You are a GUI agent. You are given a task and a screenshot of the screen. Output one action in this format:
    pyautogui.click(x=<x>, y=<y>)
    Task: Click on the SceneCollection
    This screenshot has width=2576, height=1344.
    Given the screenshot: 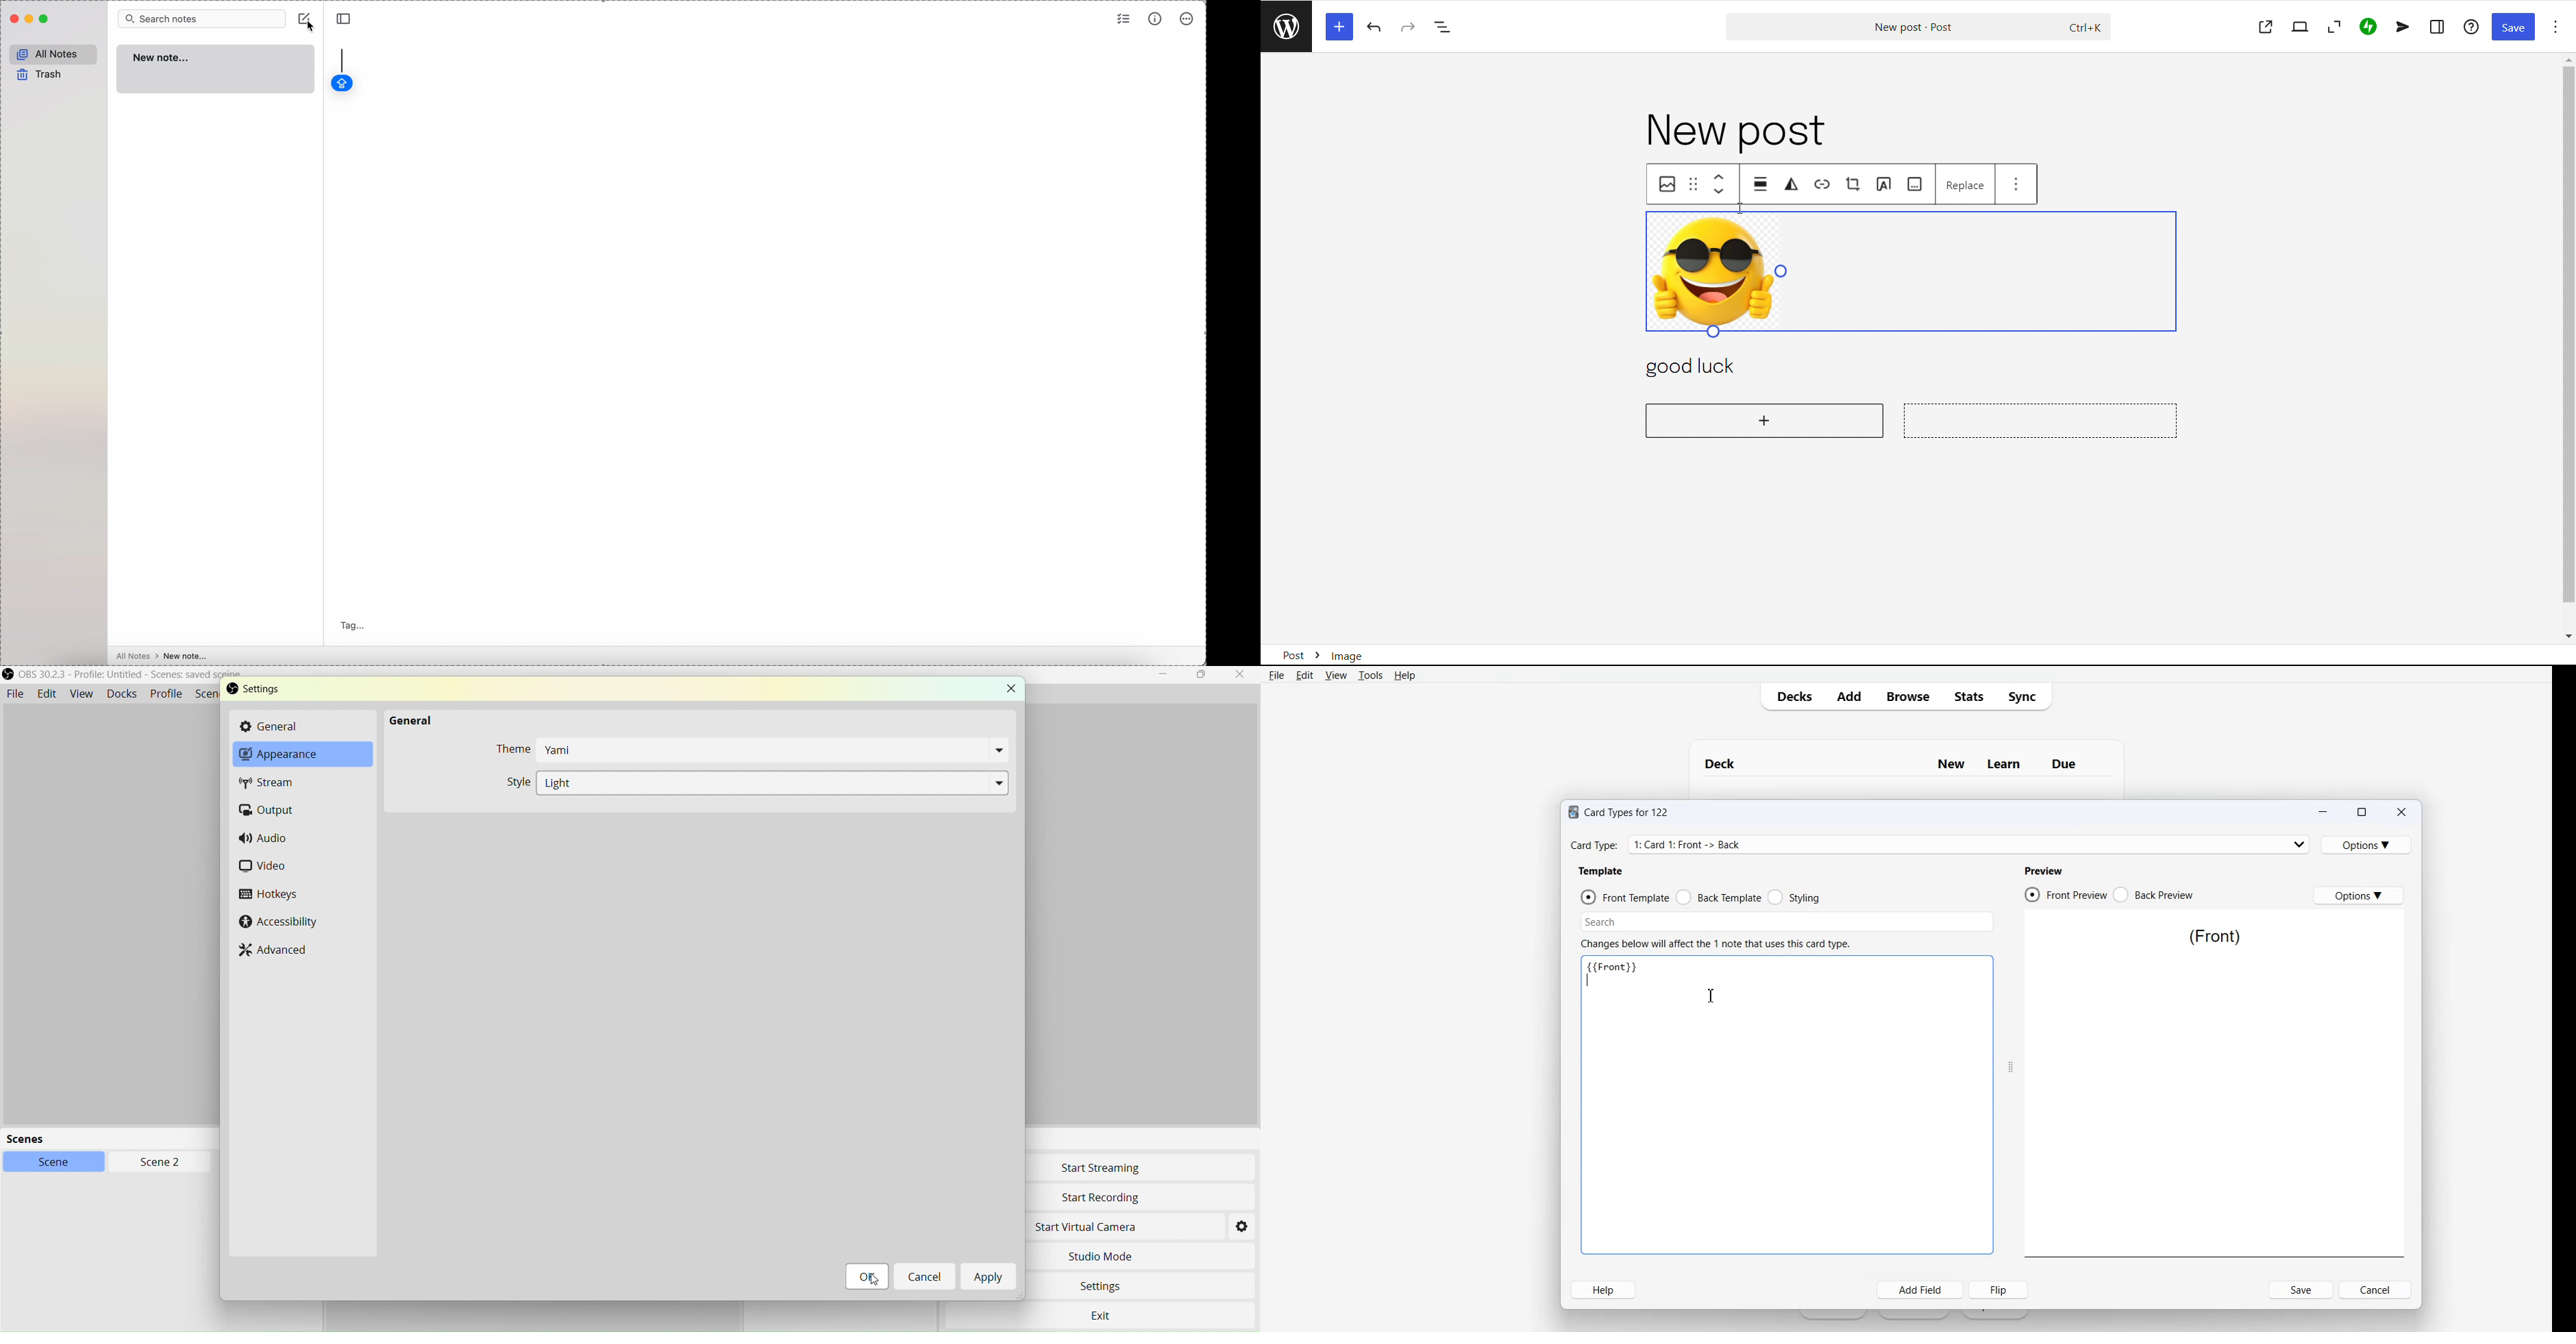 What is the action you would take?
    pyautogui.click(x=209, y=696)
    